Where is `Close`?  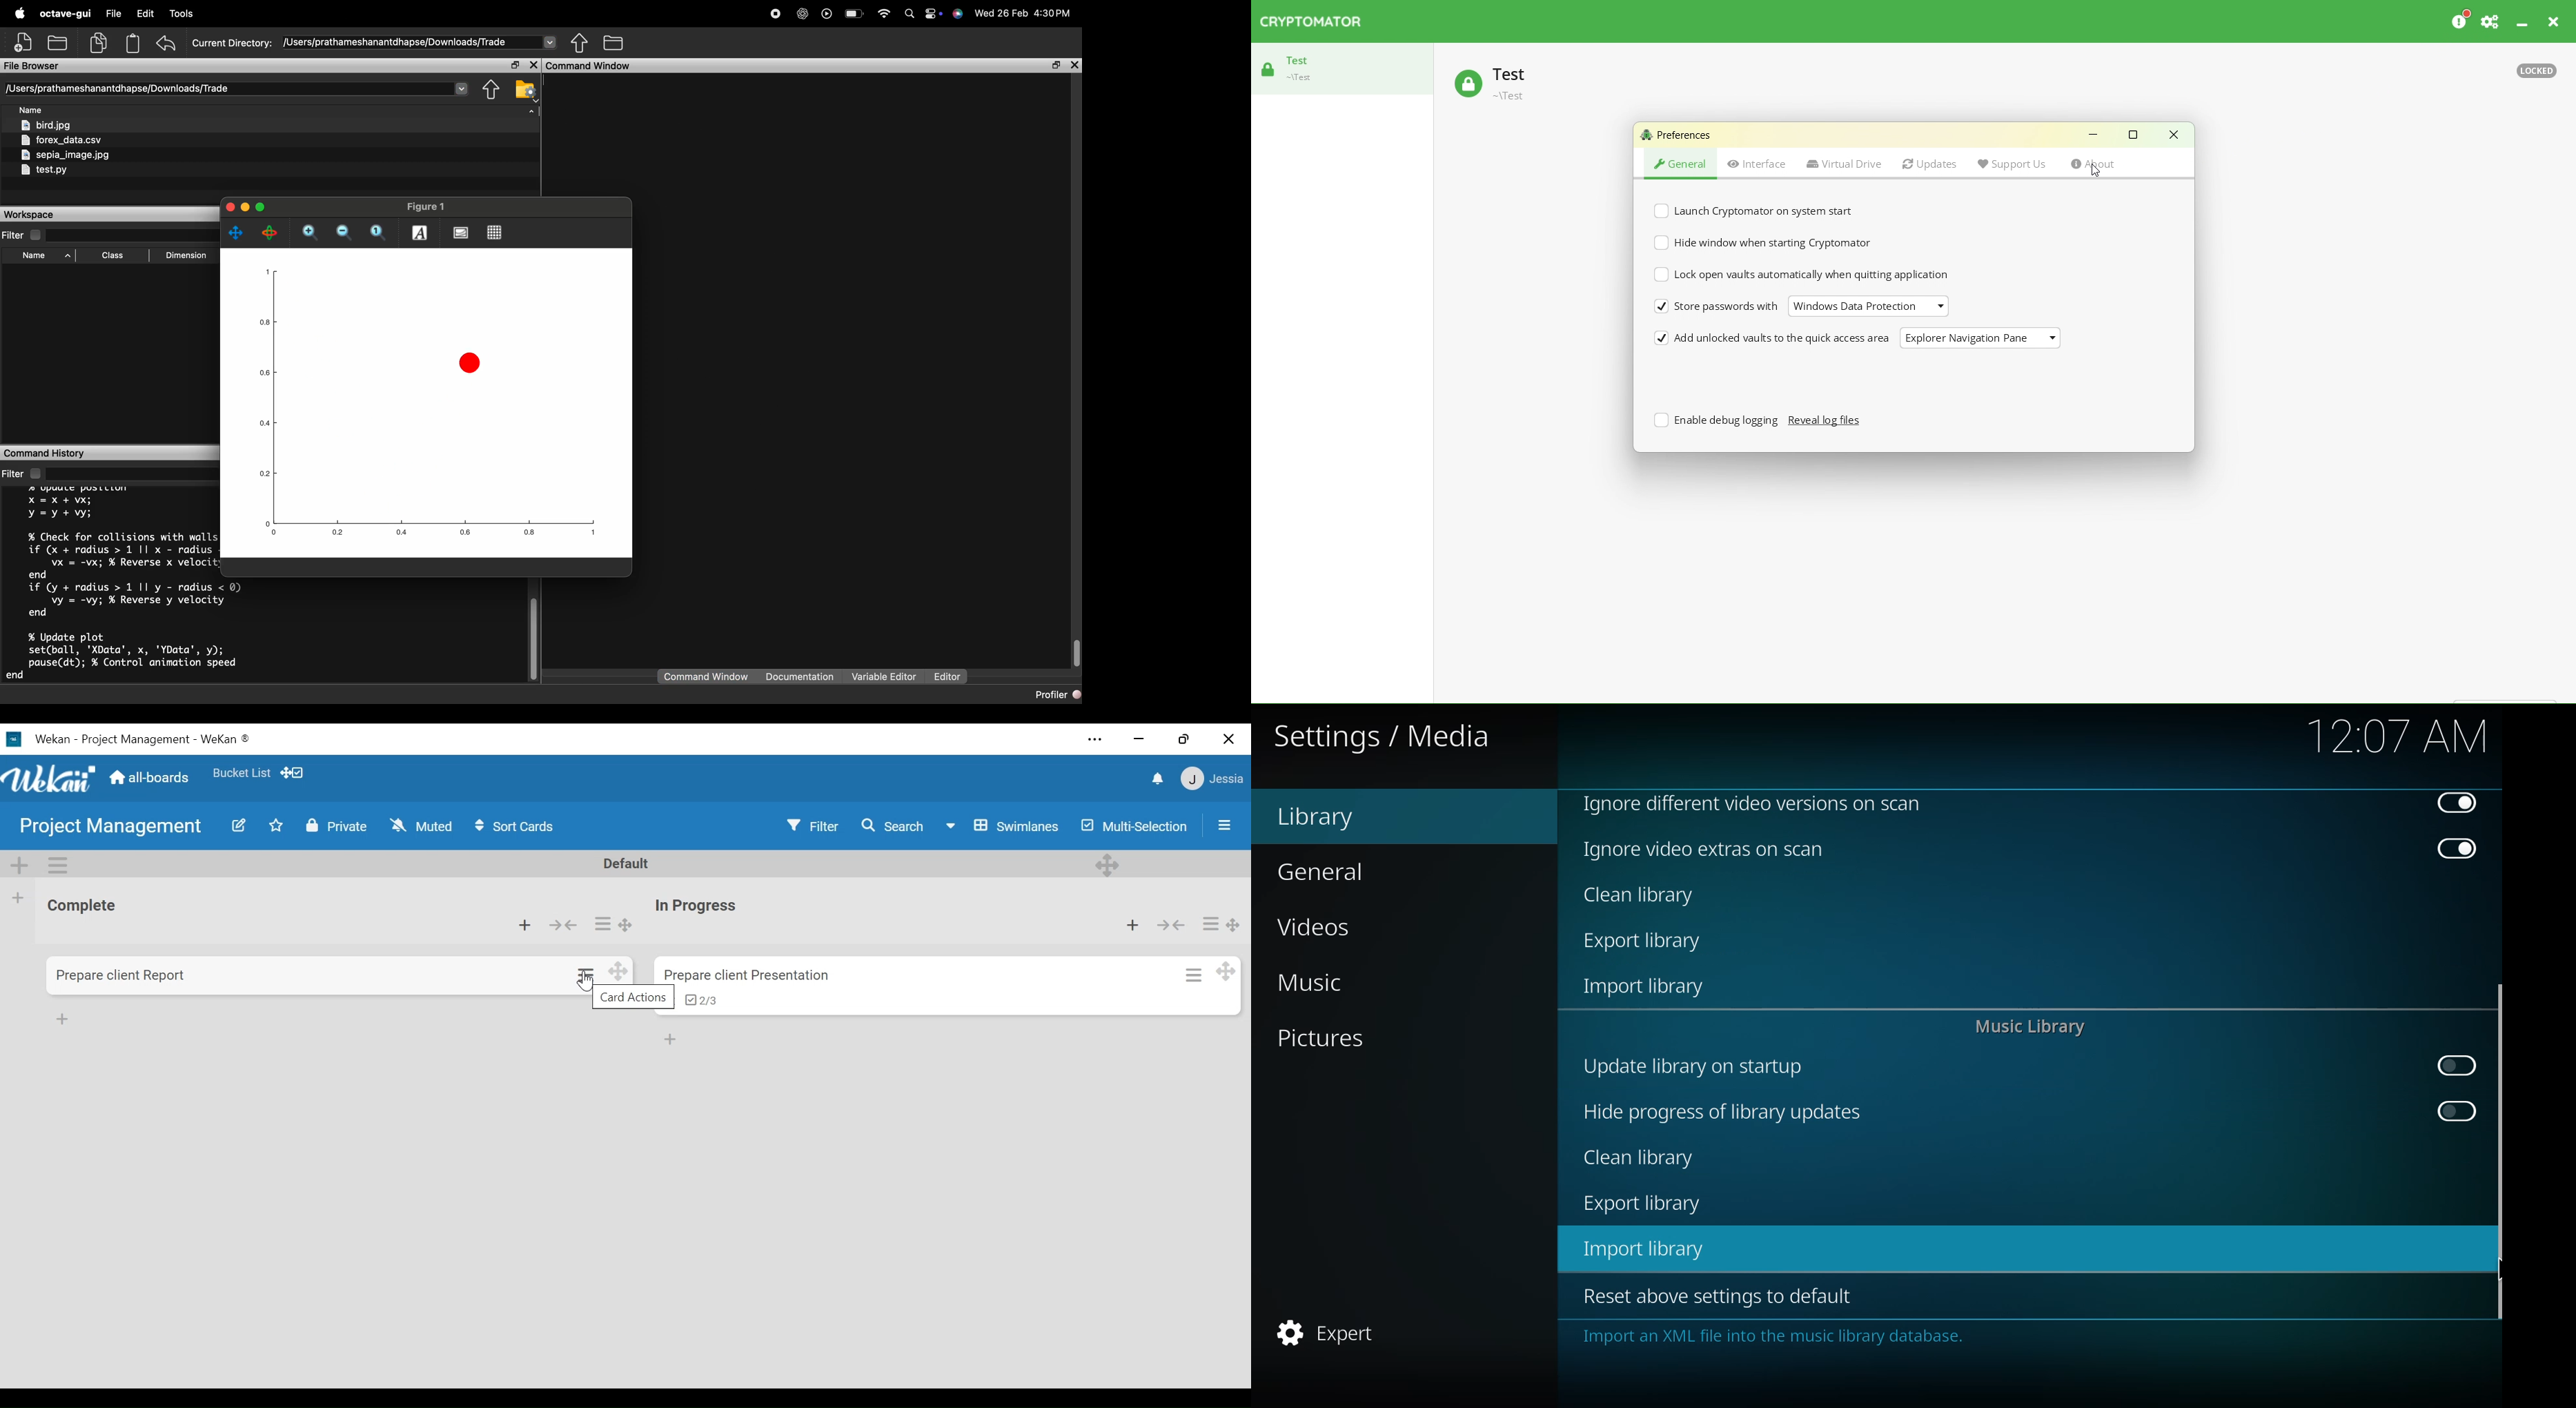
Close is located at coordinates (2558, 21).